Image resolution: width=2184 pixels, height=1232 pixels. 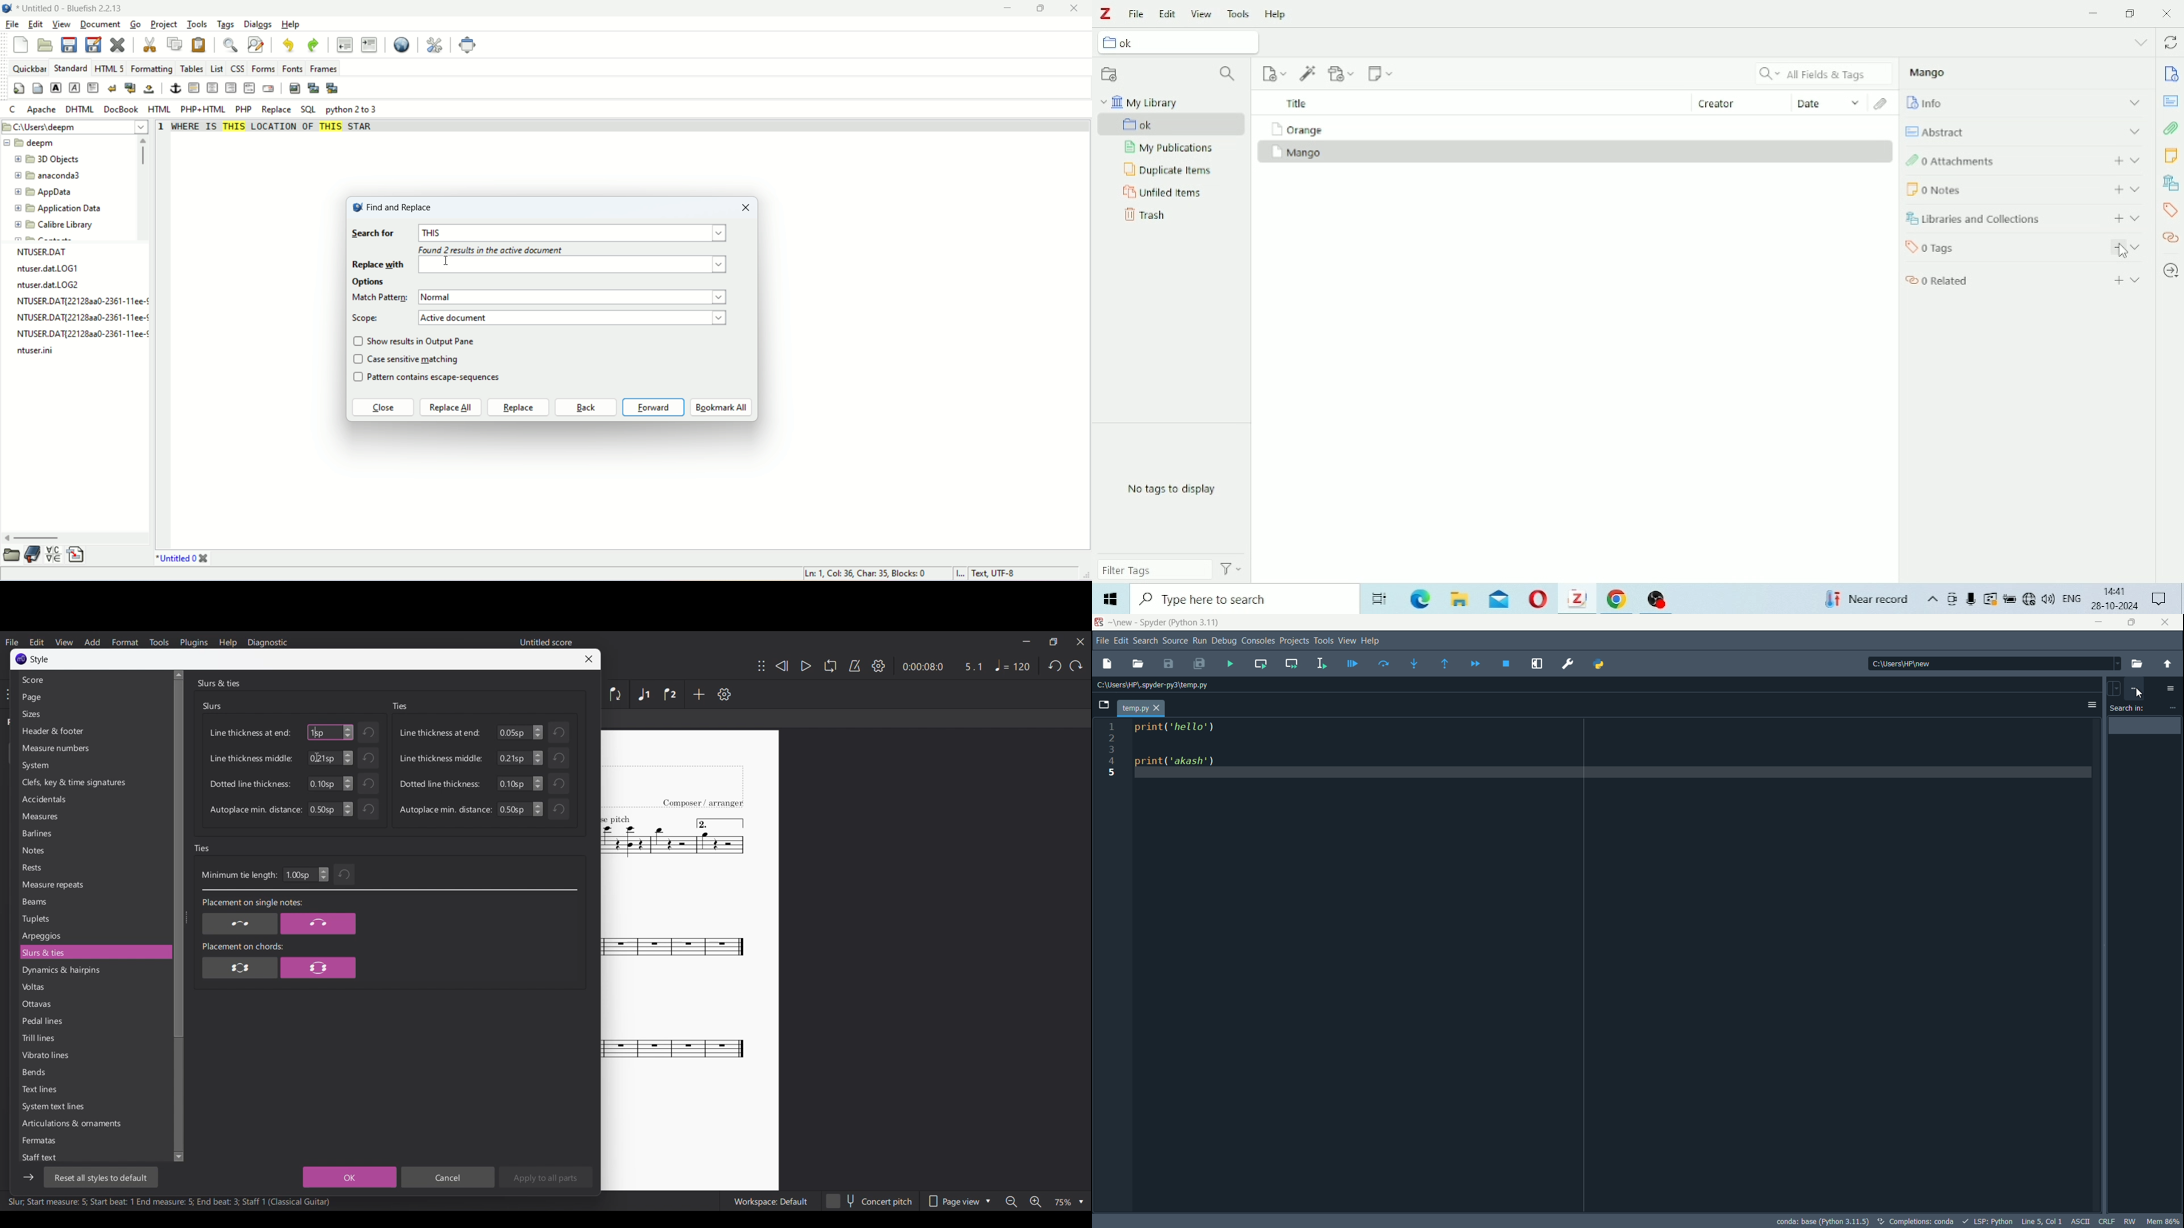 What do you see at coordinates (1371, 640) in the screenshot?
I see `Help Menu` at bounding box center [1371, 640].